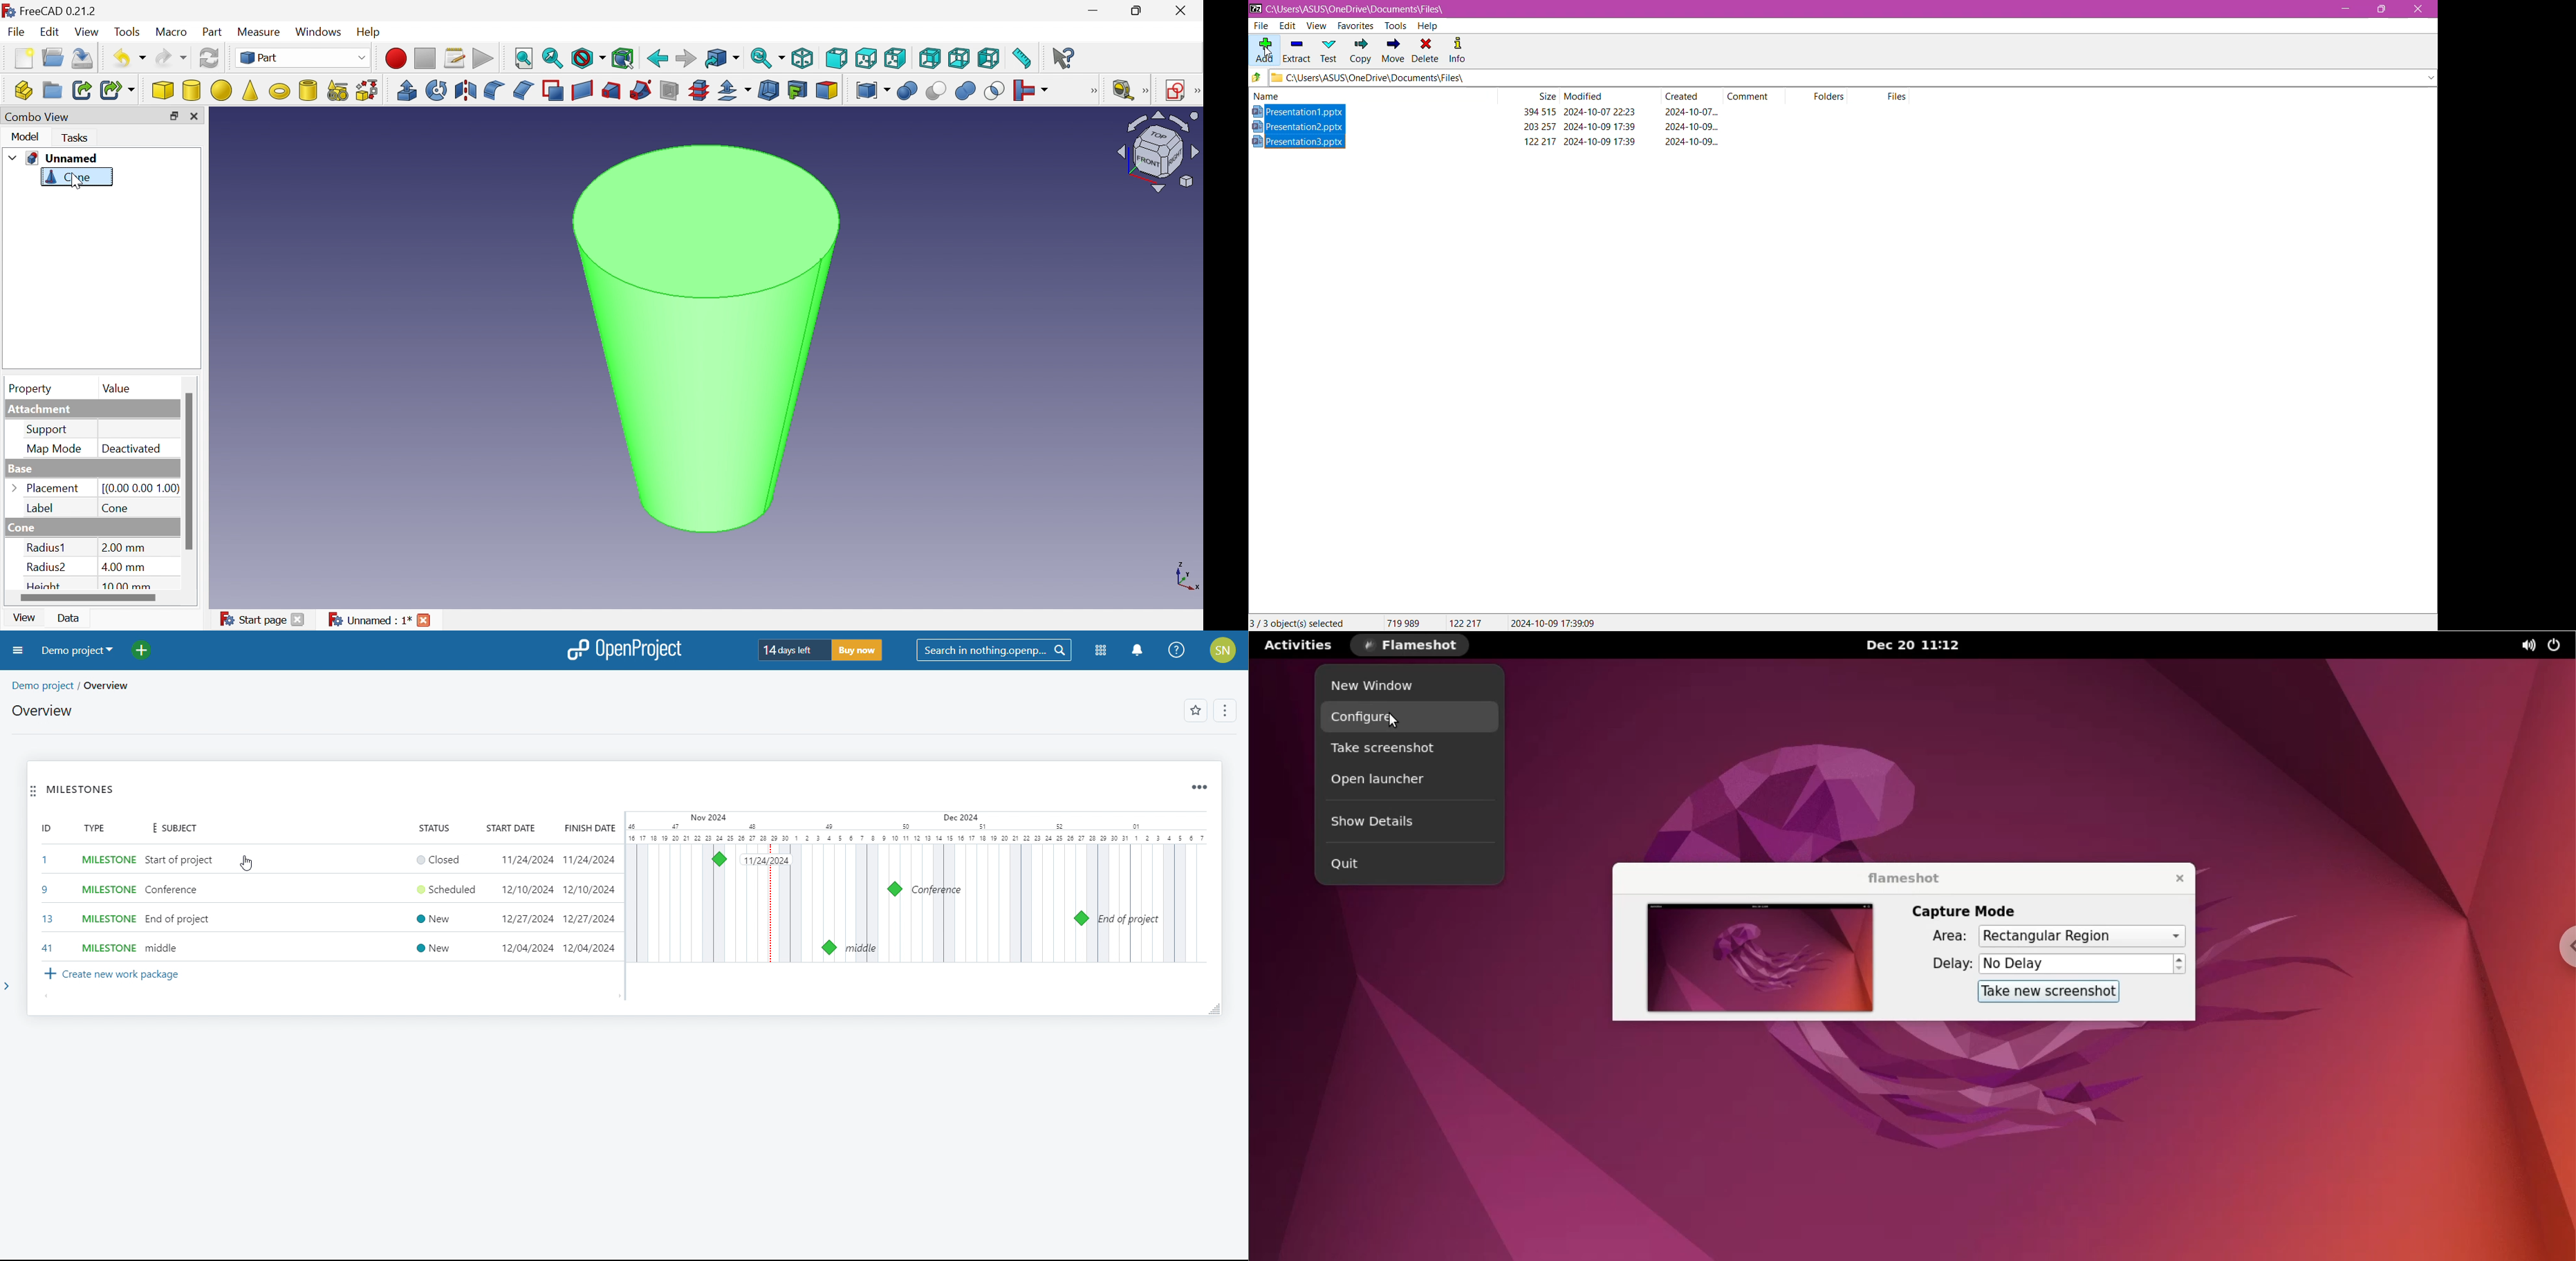 This screenshot has width=2576, height=1288. What do you see at coordinates (12, 992) in the screenshot?
I see `expand side bar` at bounding box center [12, 992].